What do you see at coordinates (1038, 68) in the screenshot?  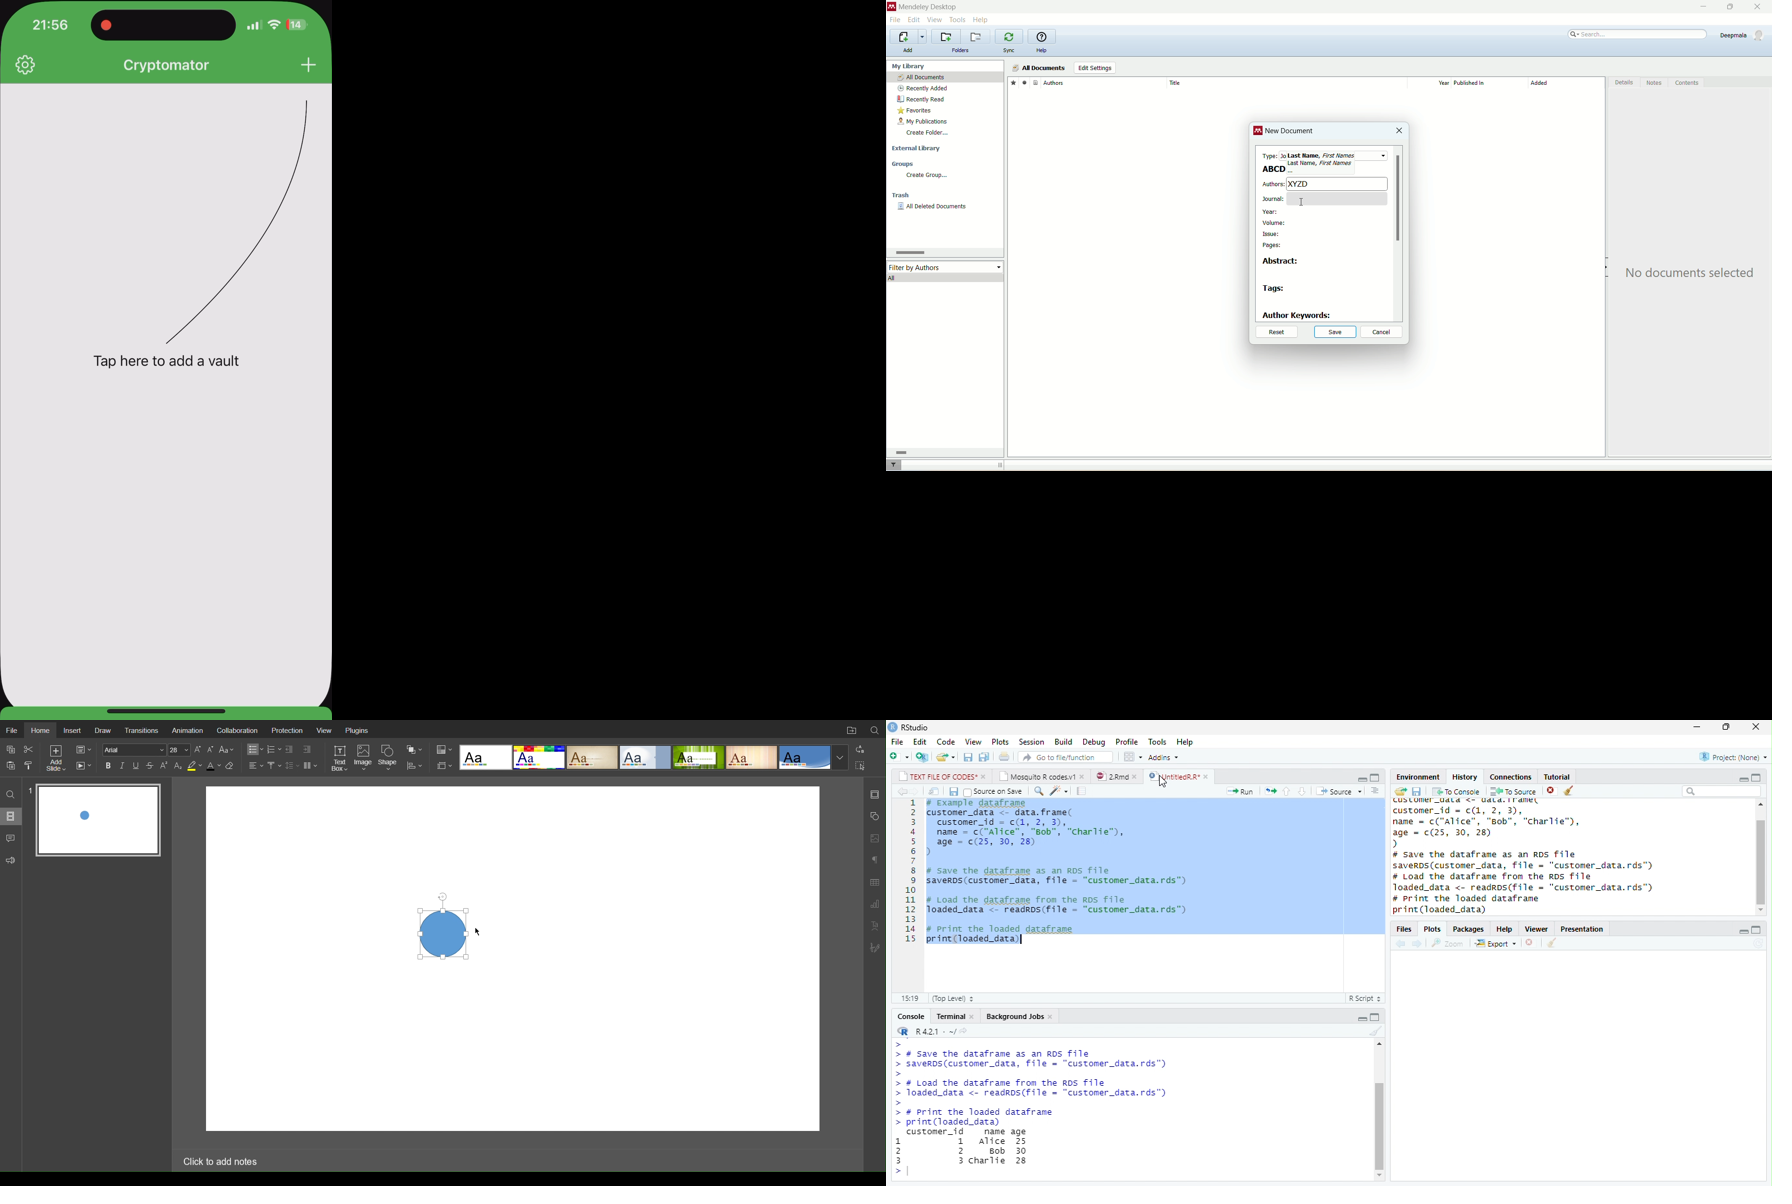 I see `all documents` at bounding box center [1038, 68].